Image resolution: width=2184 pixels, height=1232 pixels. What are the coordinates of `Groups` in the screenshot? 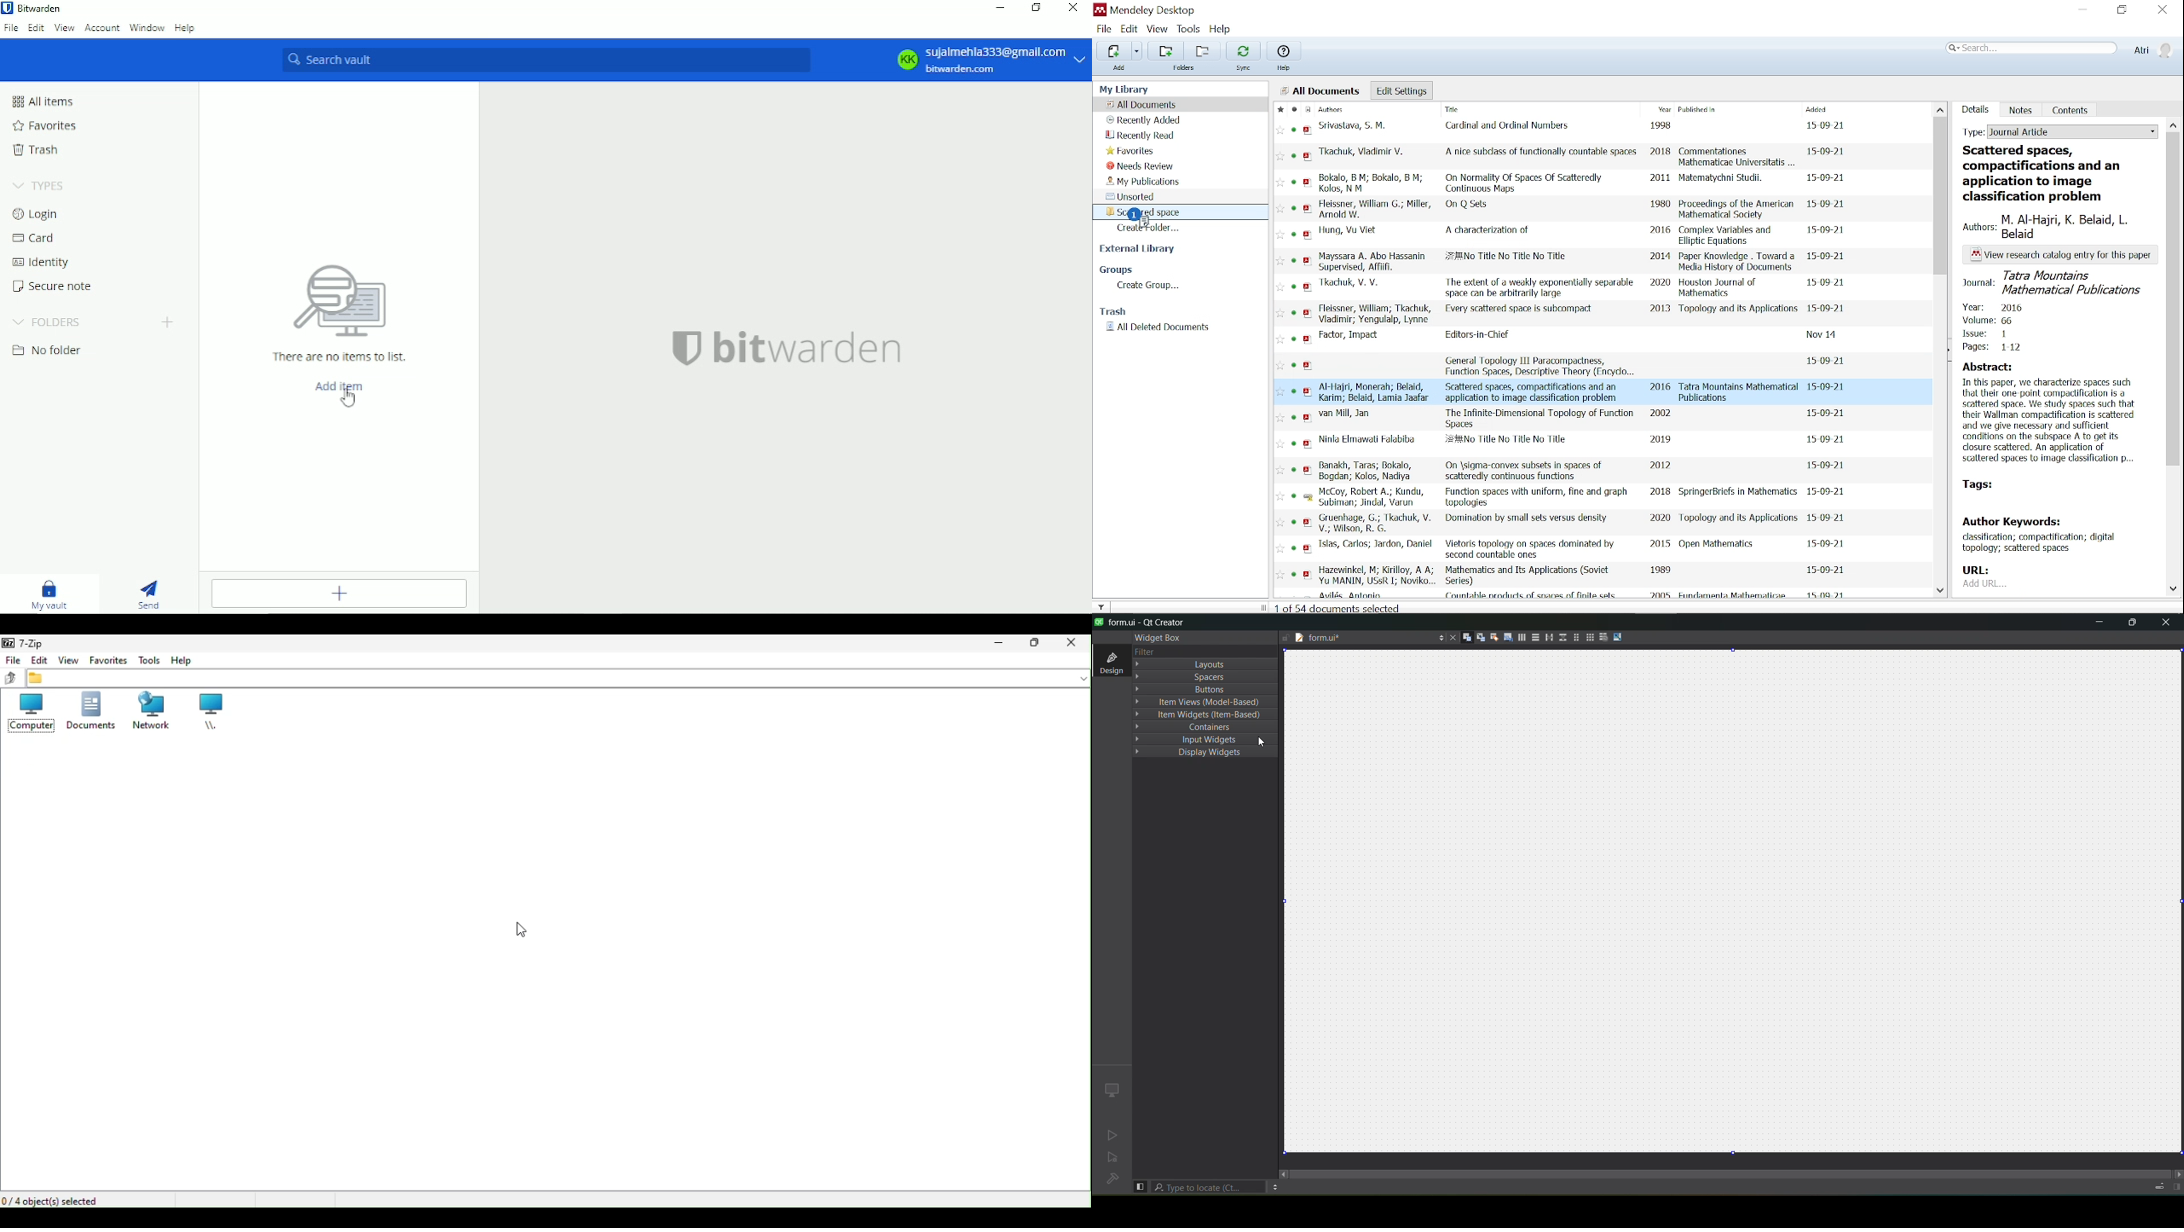 It's located at (1118, 270).